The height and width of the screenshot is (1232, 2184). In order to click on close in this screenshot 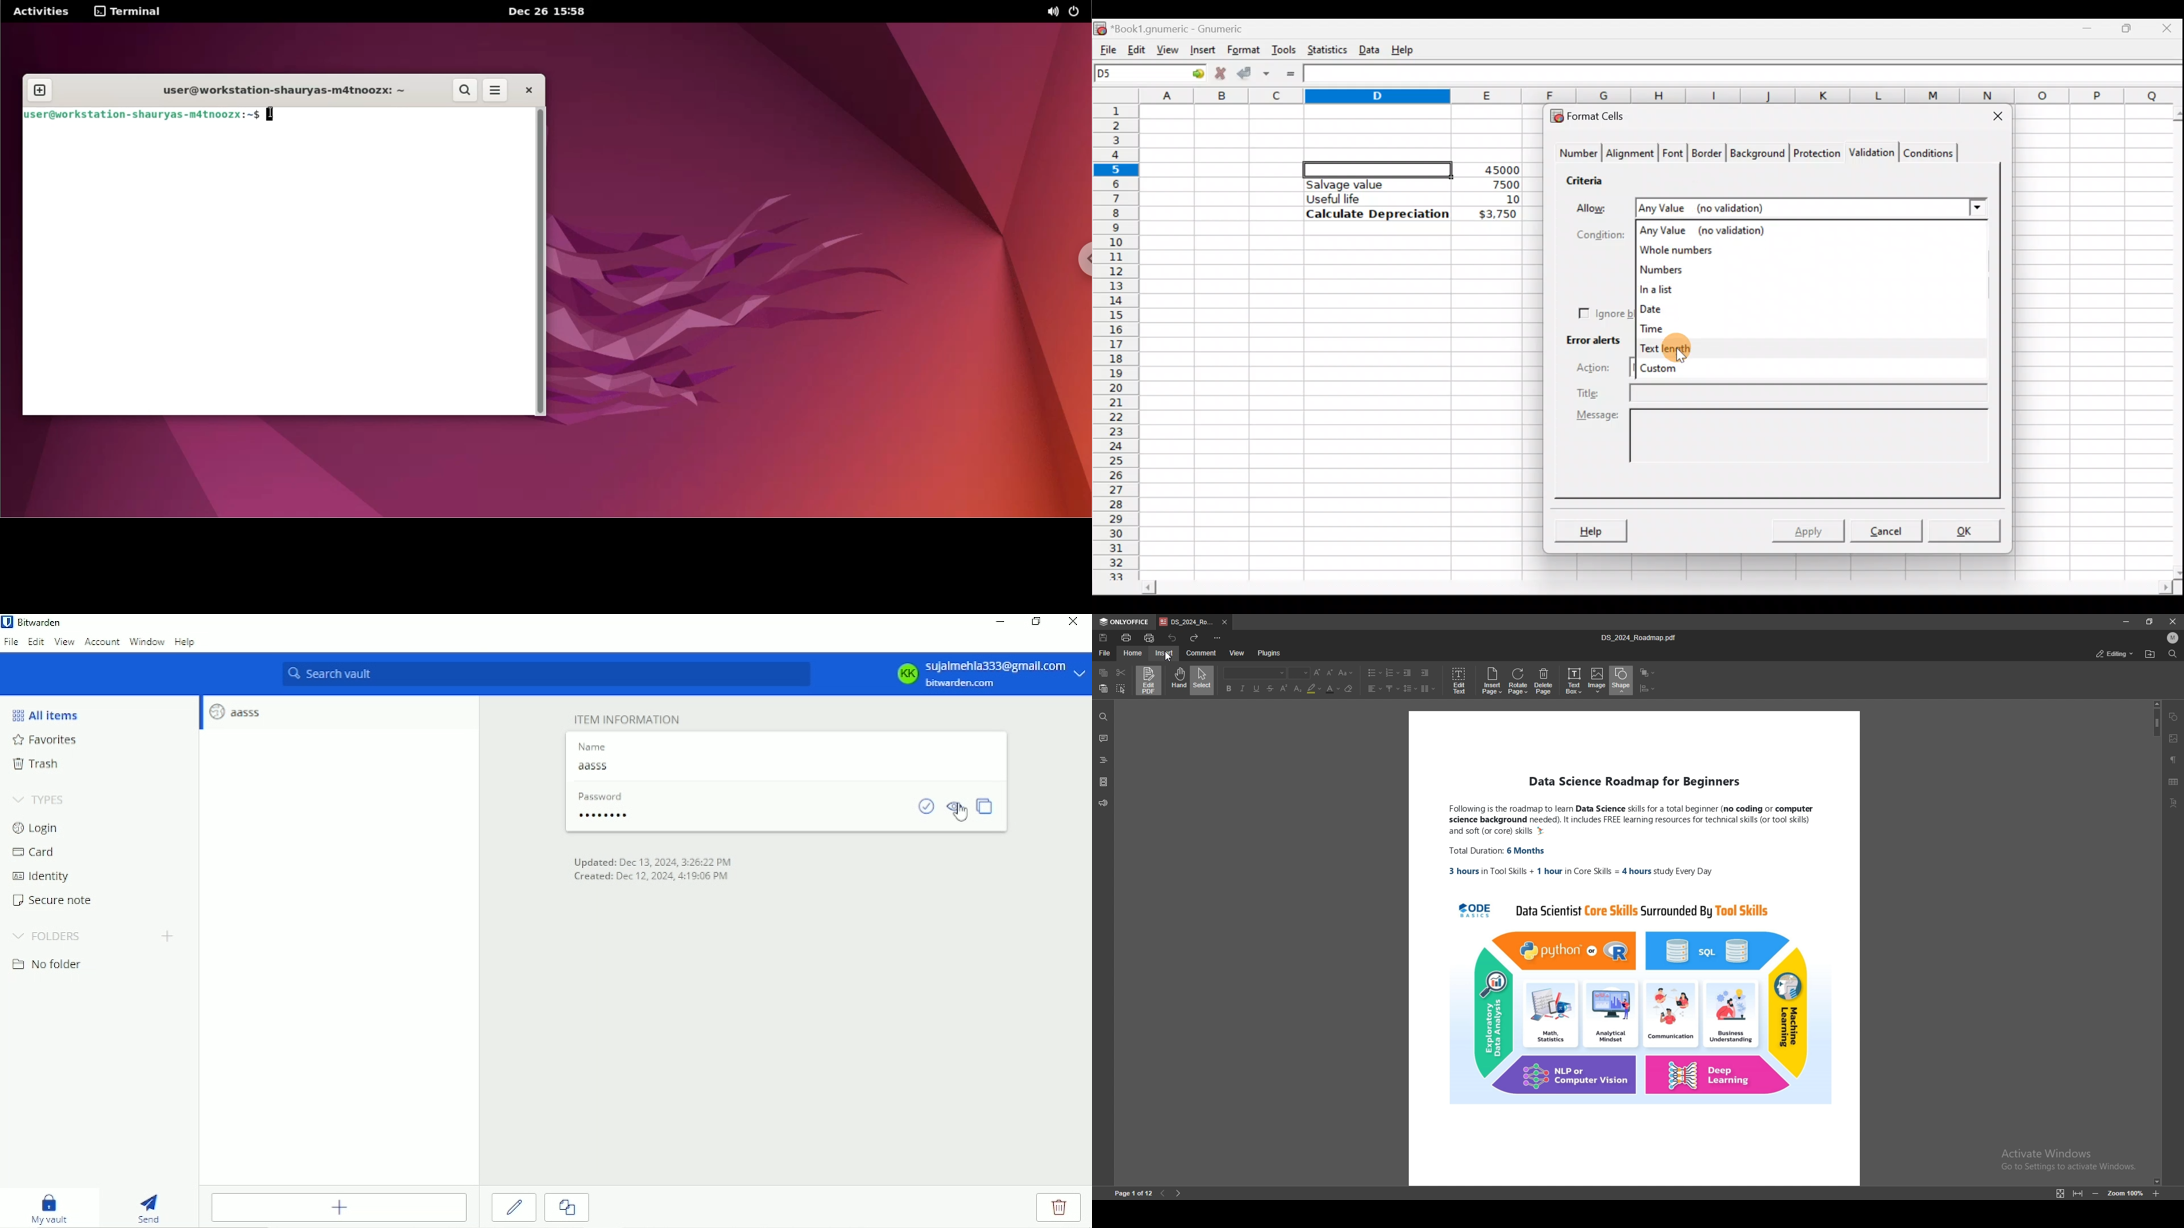, I will do `click(2173, 621)`.